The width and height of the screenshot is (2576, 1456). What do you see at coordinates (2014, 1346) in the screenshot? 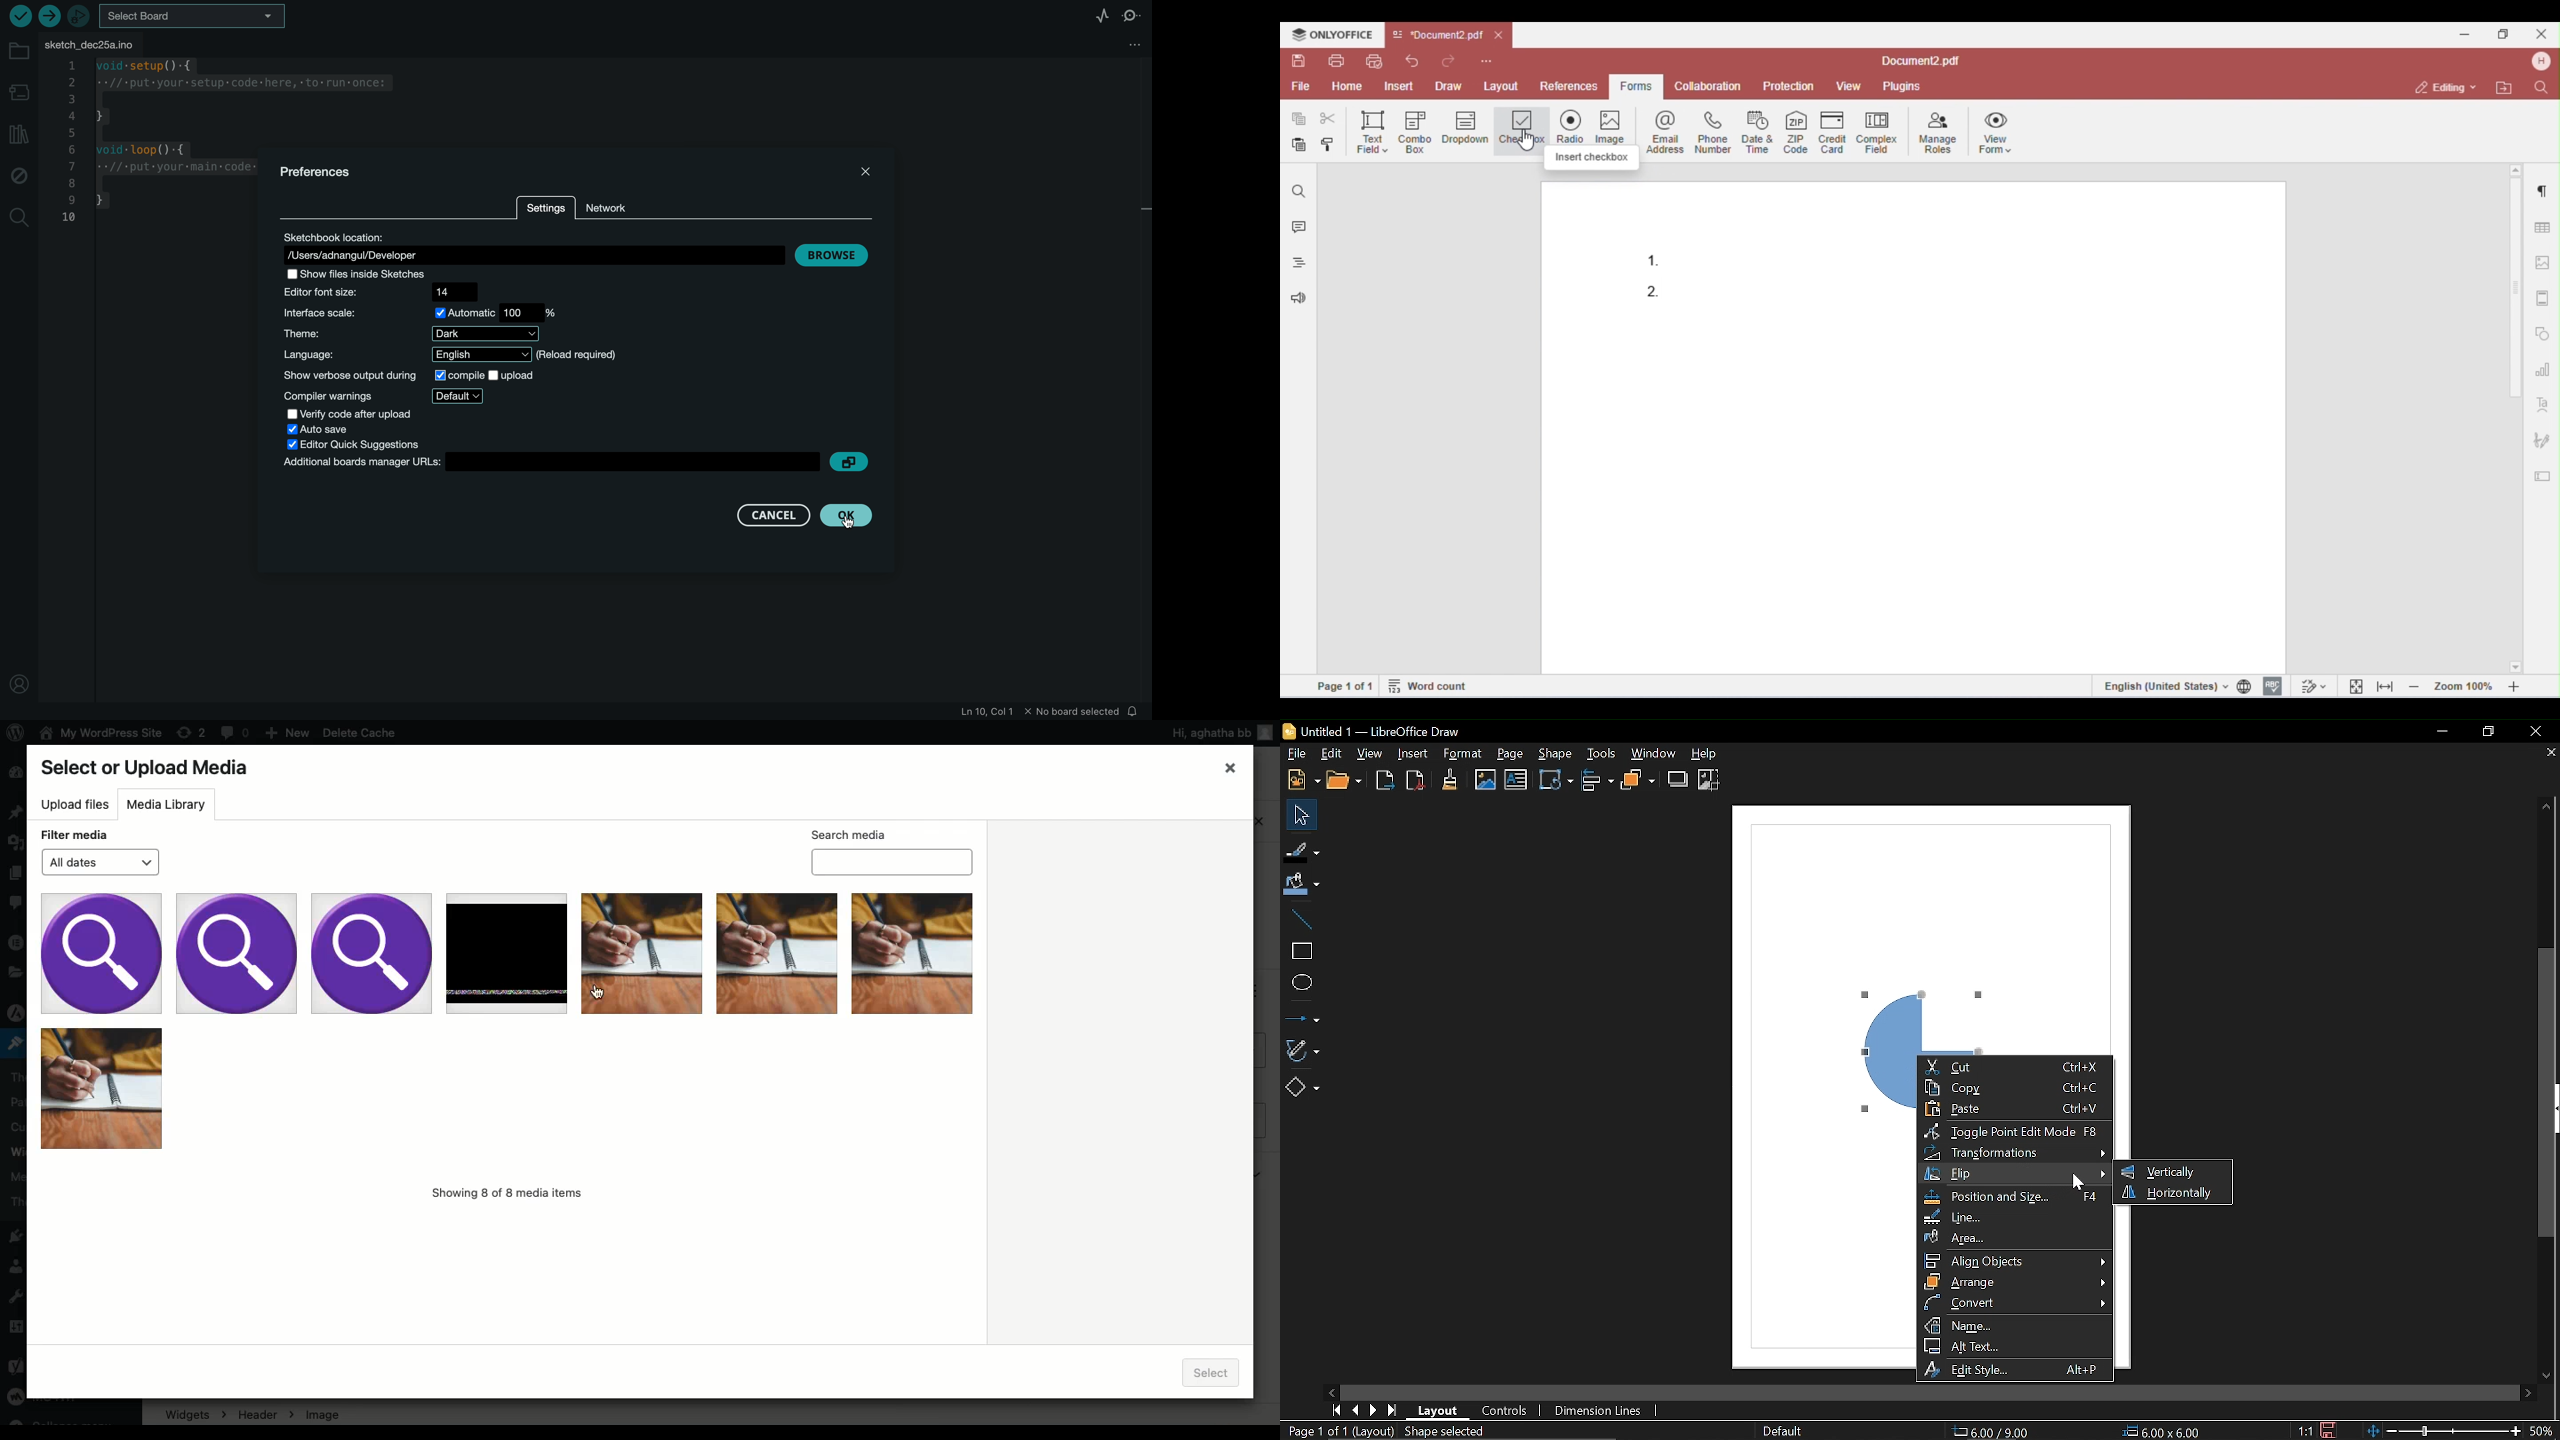
I see `Alt text` at bounding box center [2014, 1346].